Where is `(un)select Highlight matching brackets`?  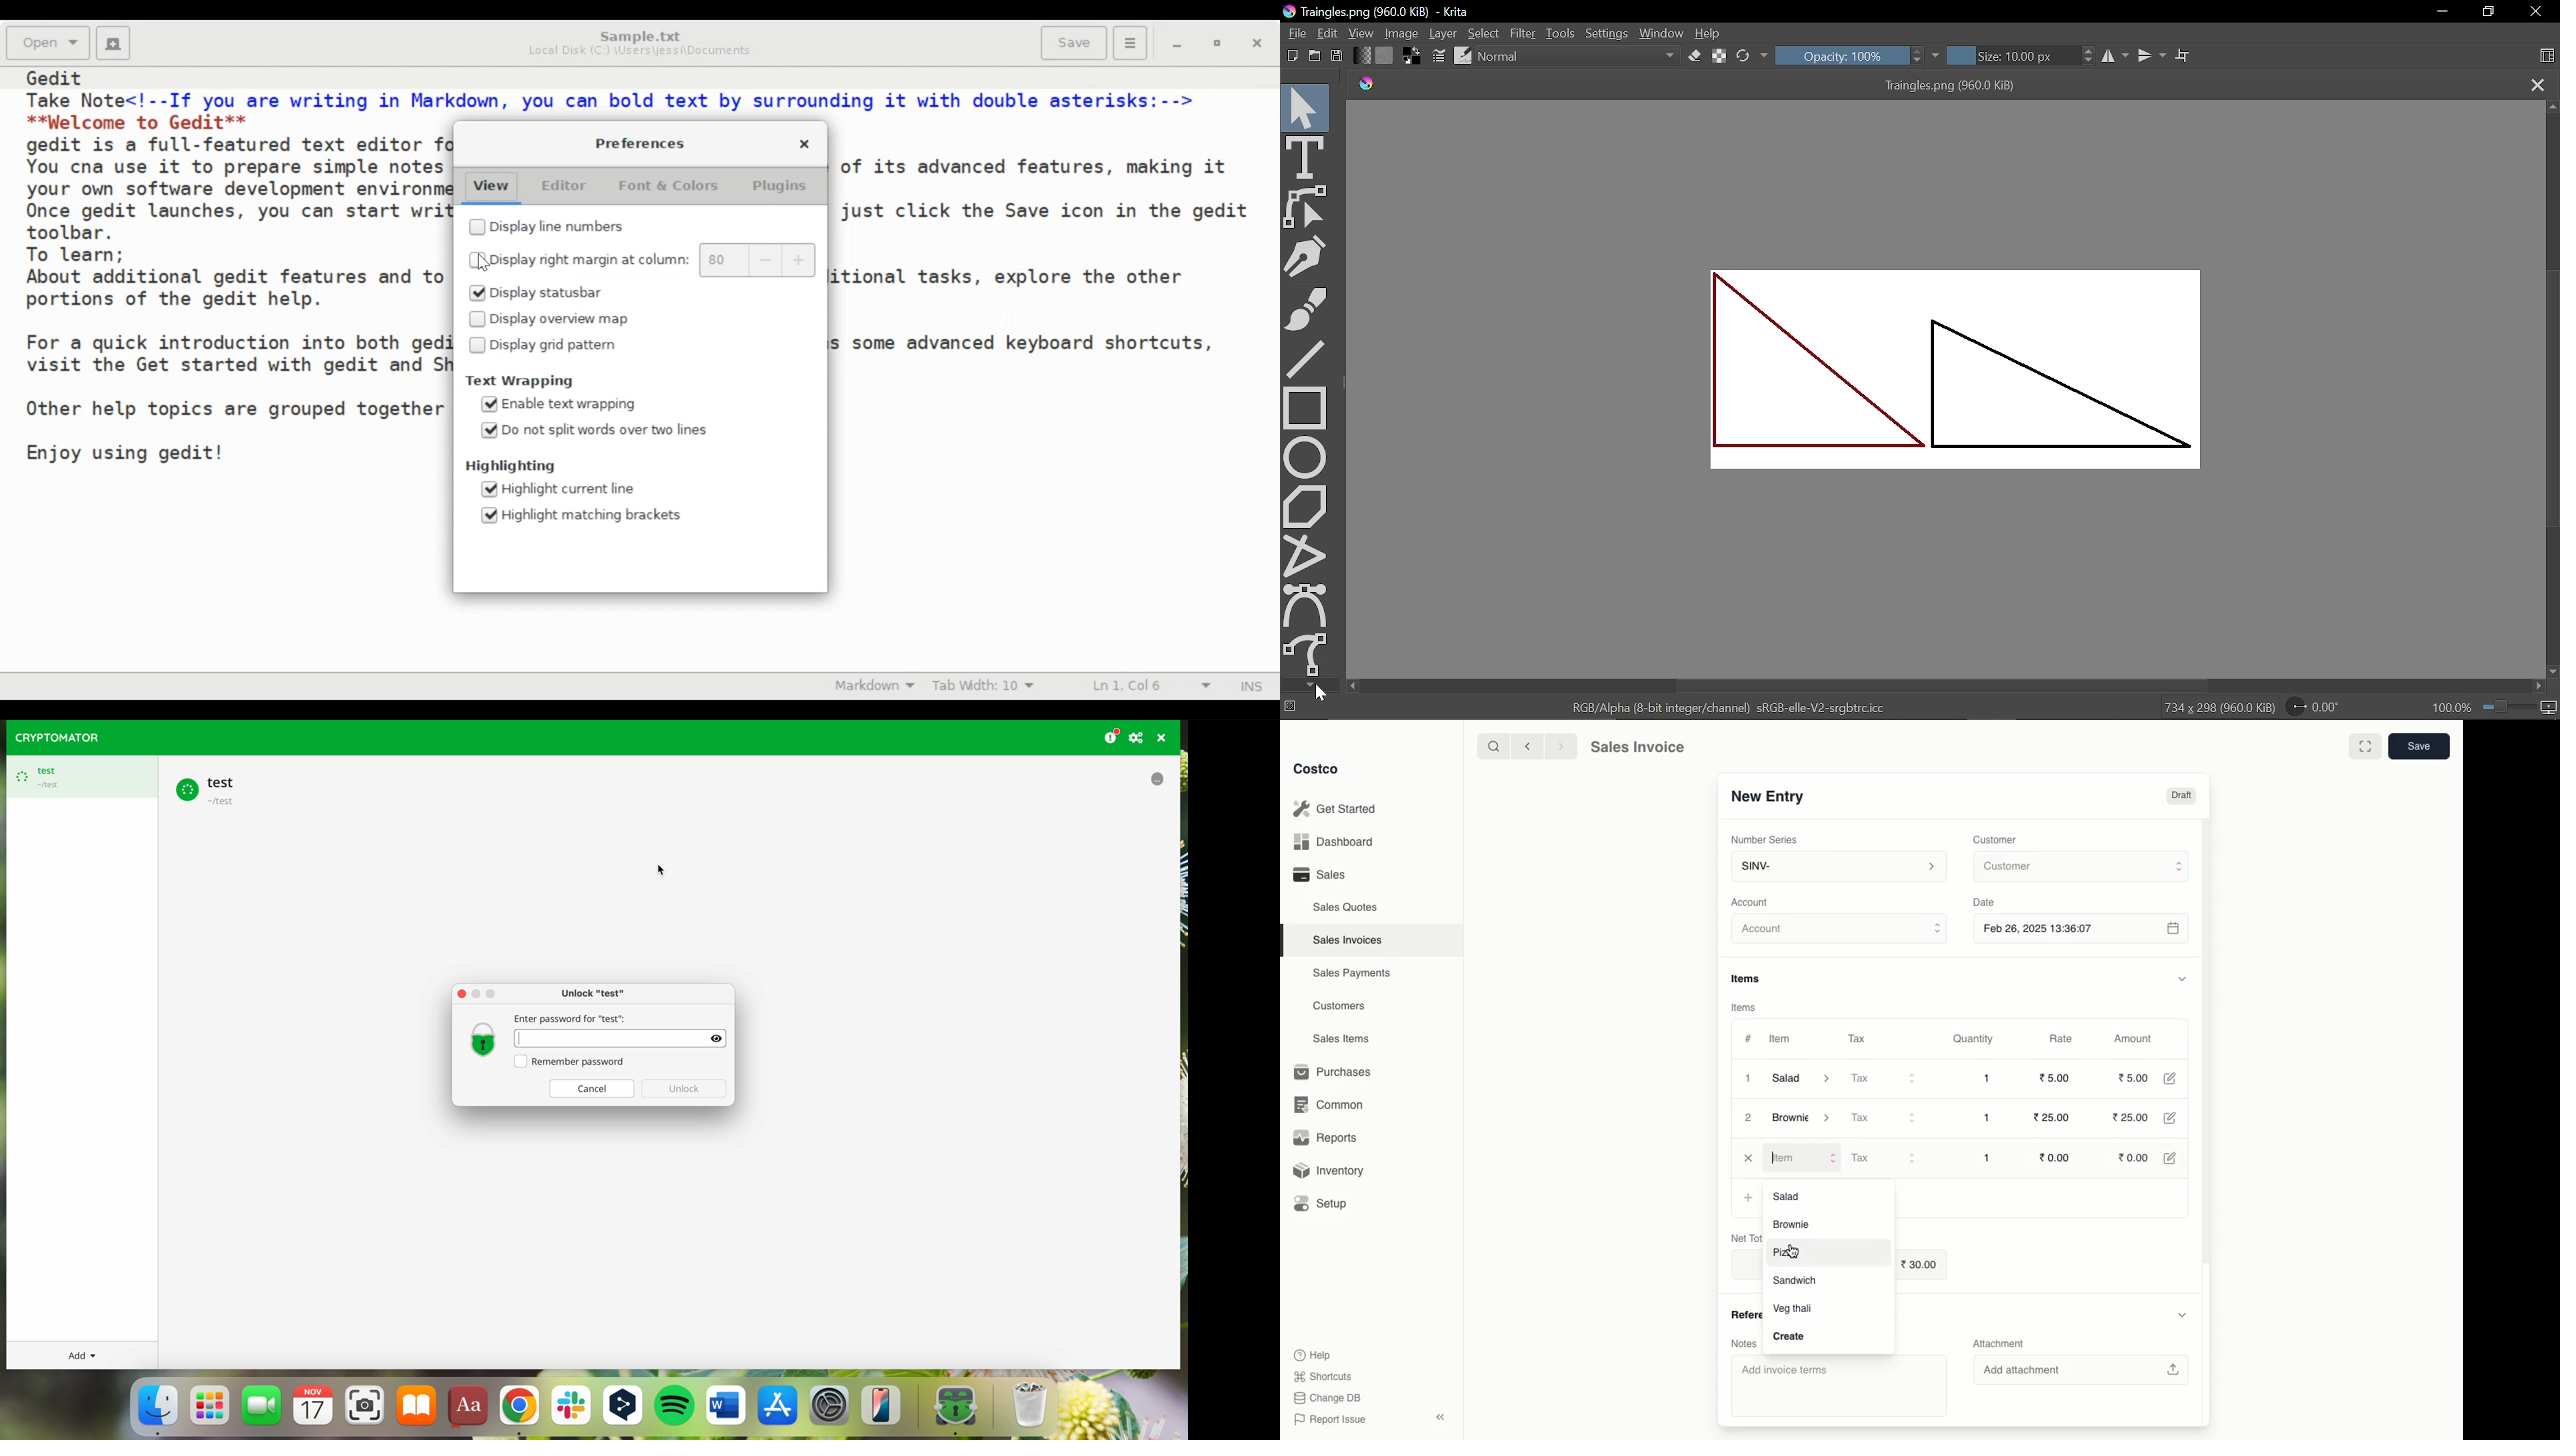
(un)select Highlight matching brackets is located at coordinates (589, 515).